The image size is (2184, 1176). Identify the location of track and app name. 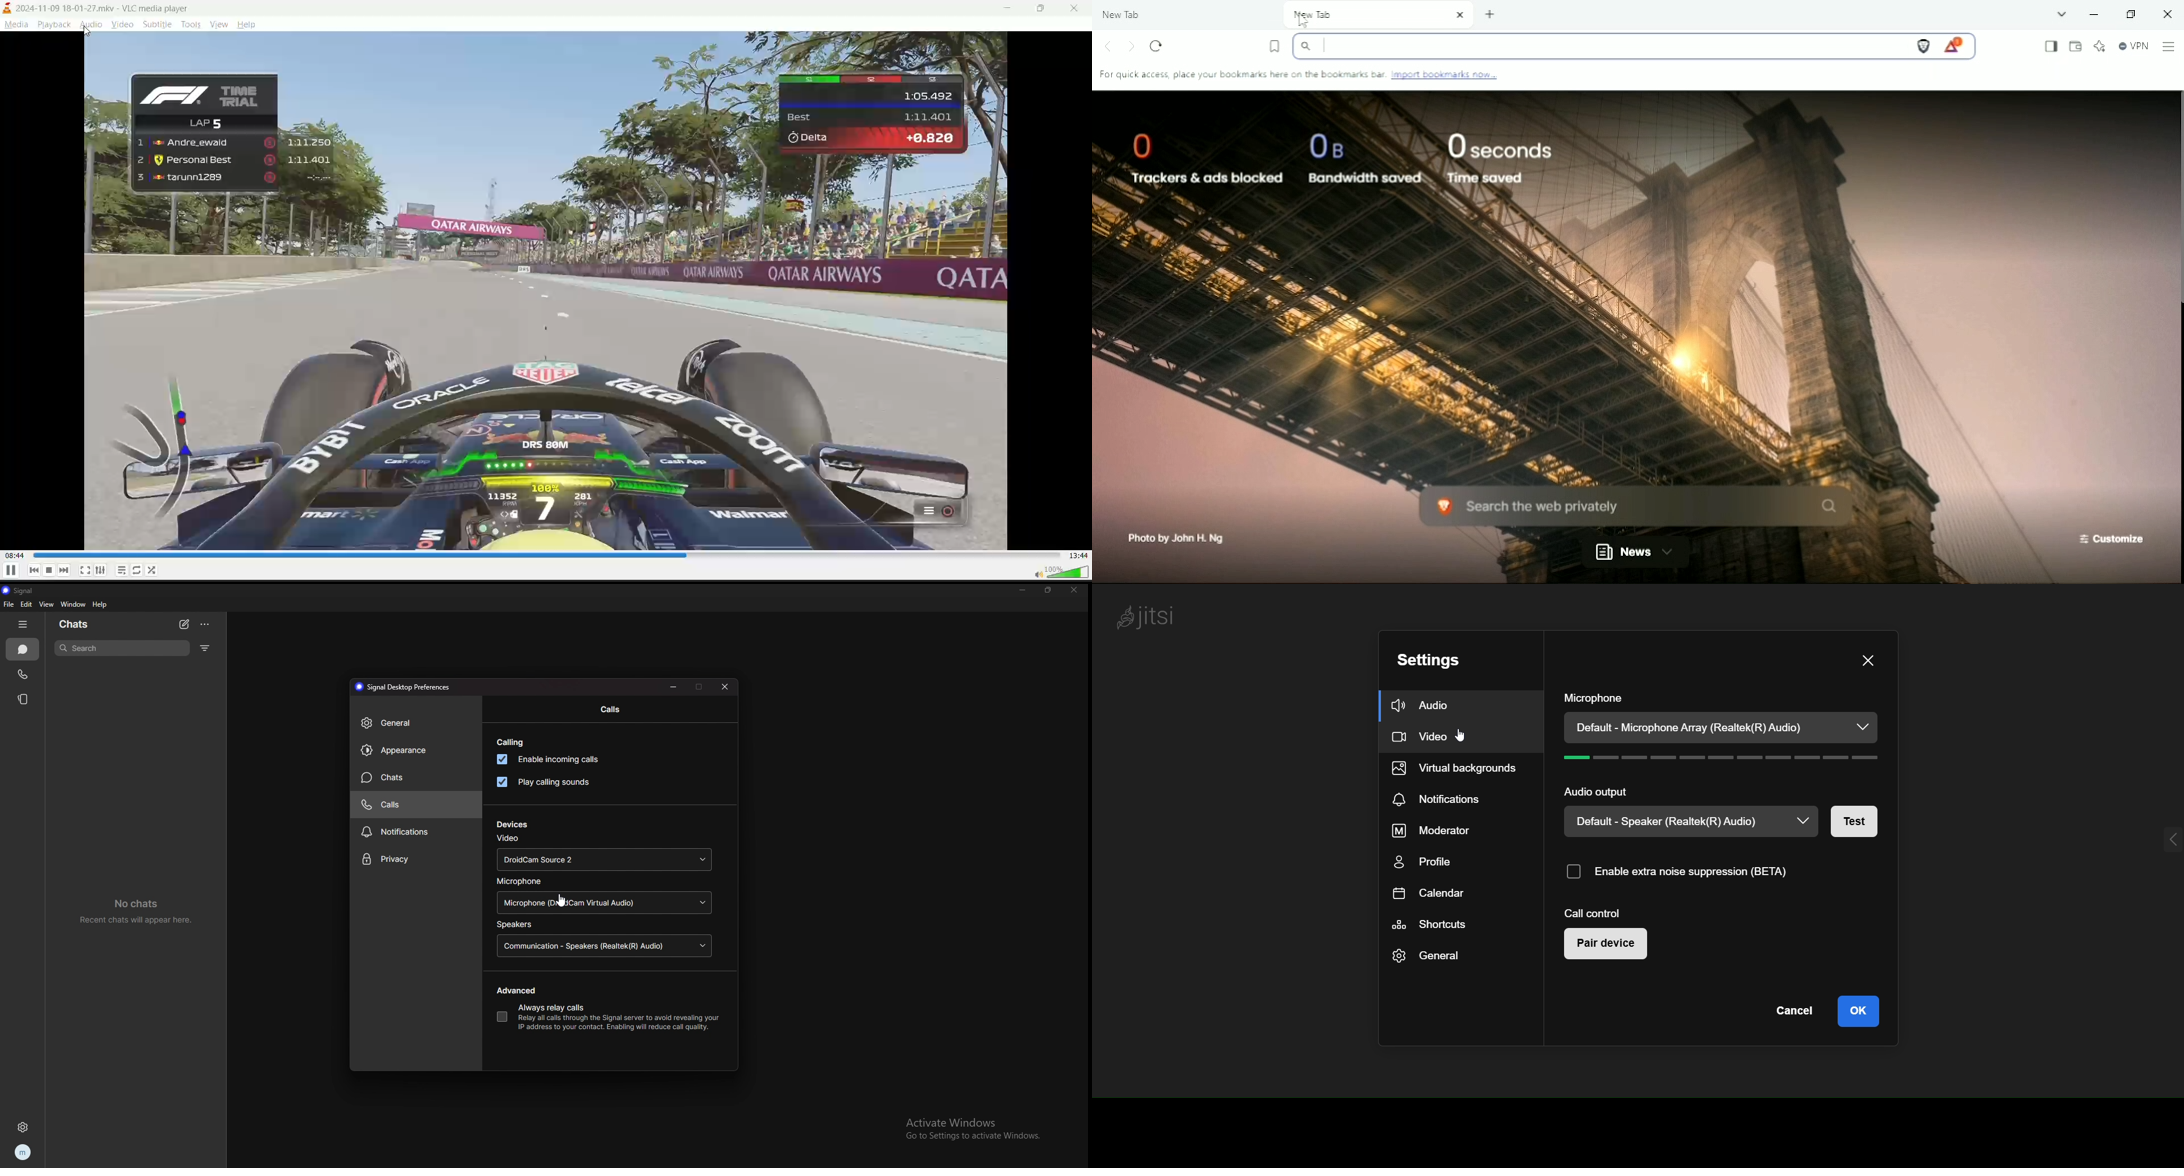
(100, 8).